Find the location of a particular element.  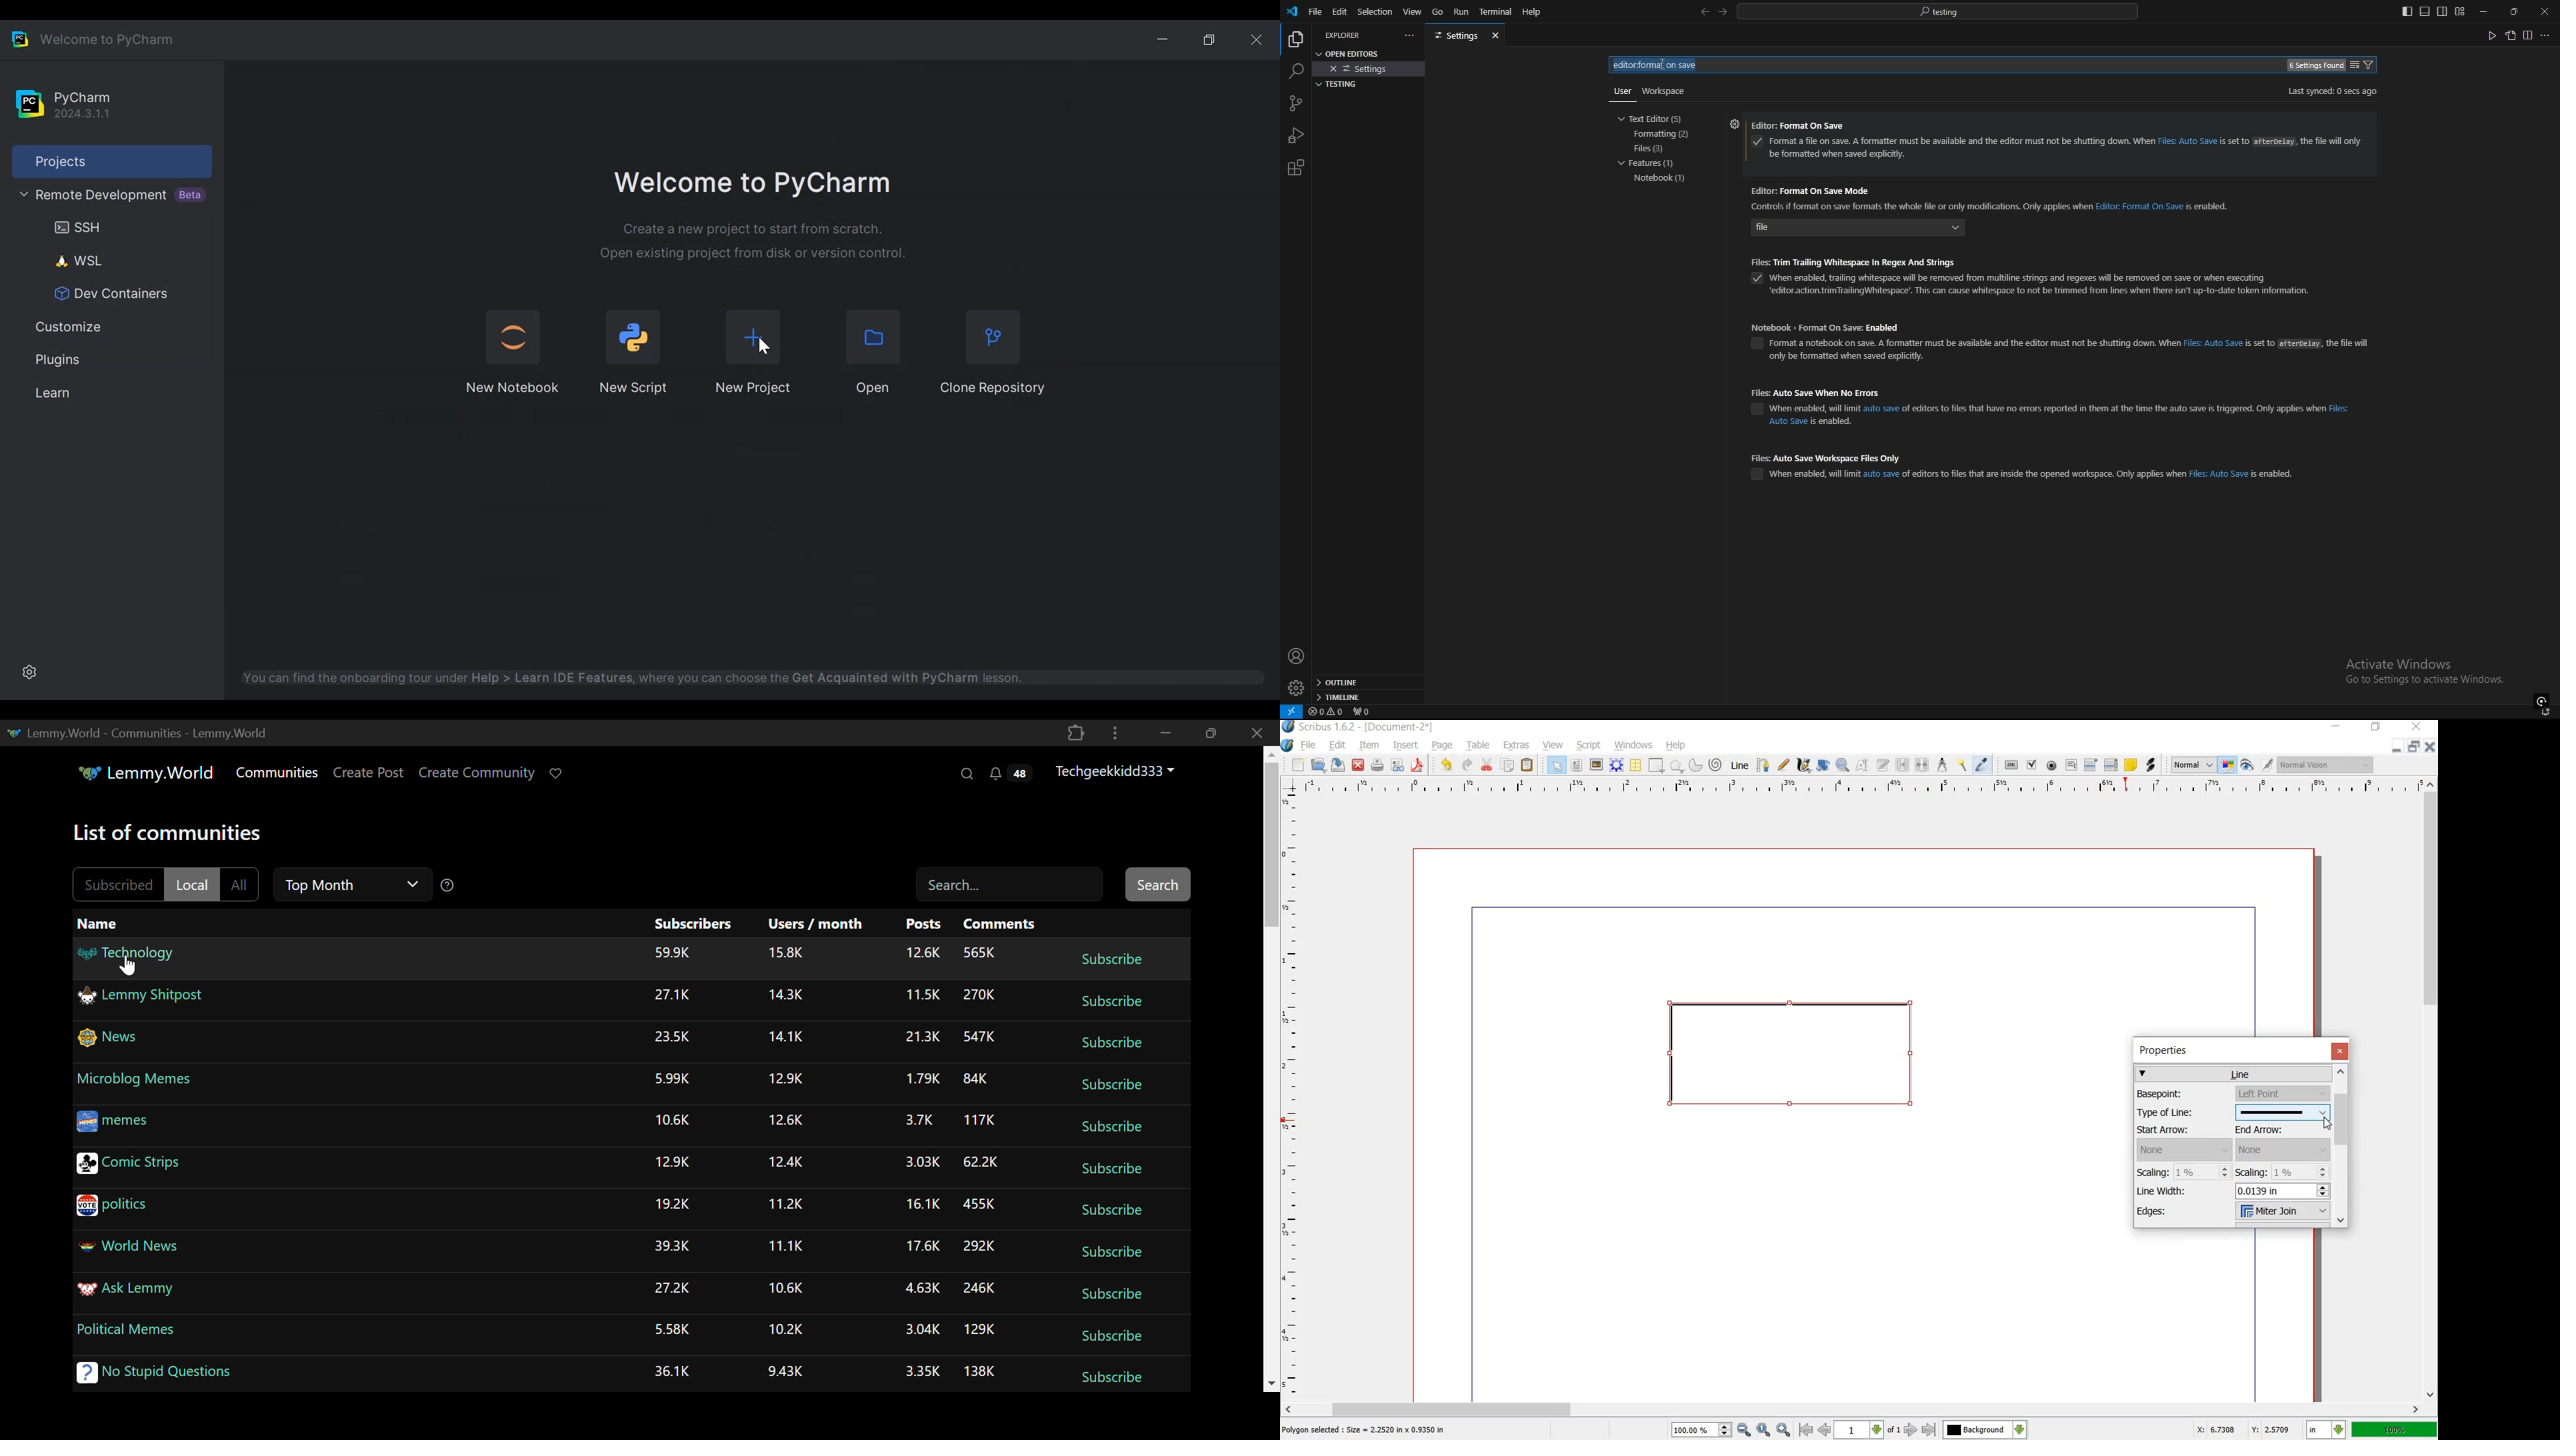

PREVIEW MODE is located at coordinates (2248, 766).